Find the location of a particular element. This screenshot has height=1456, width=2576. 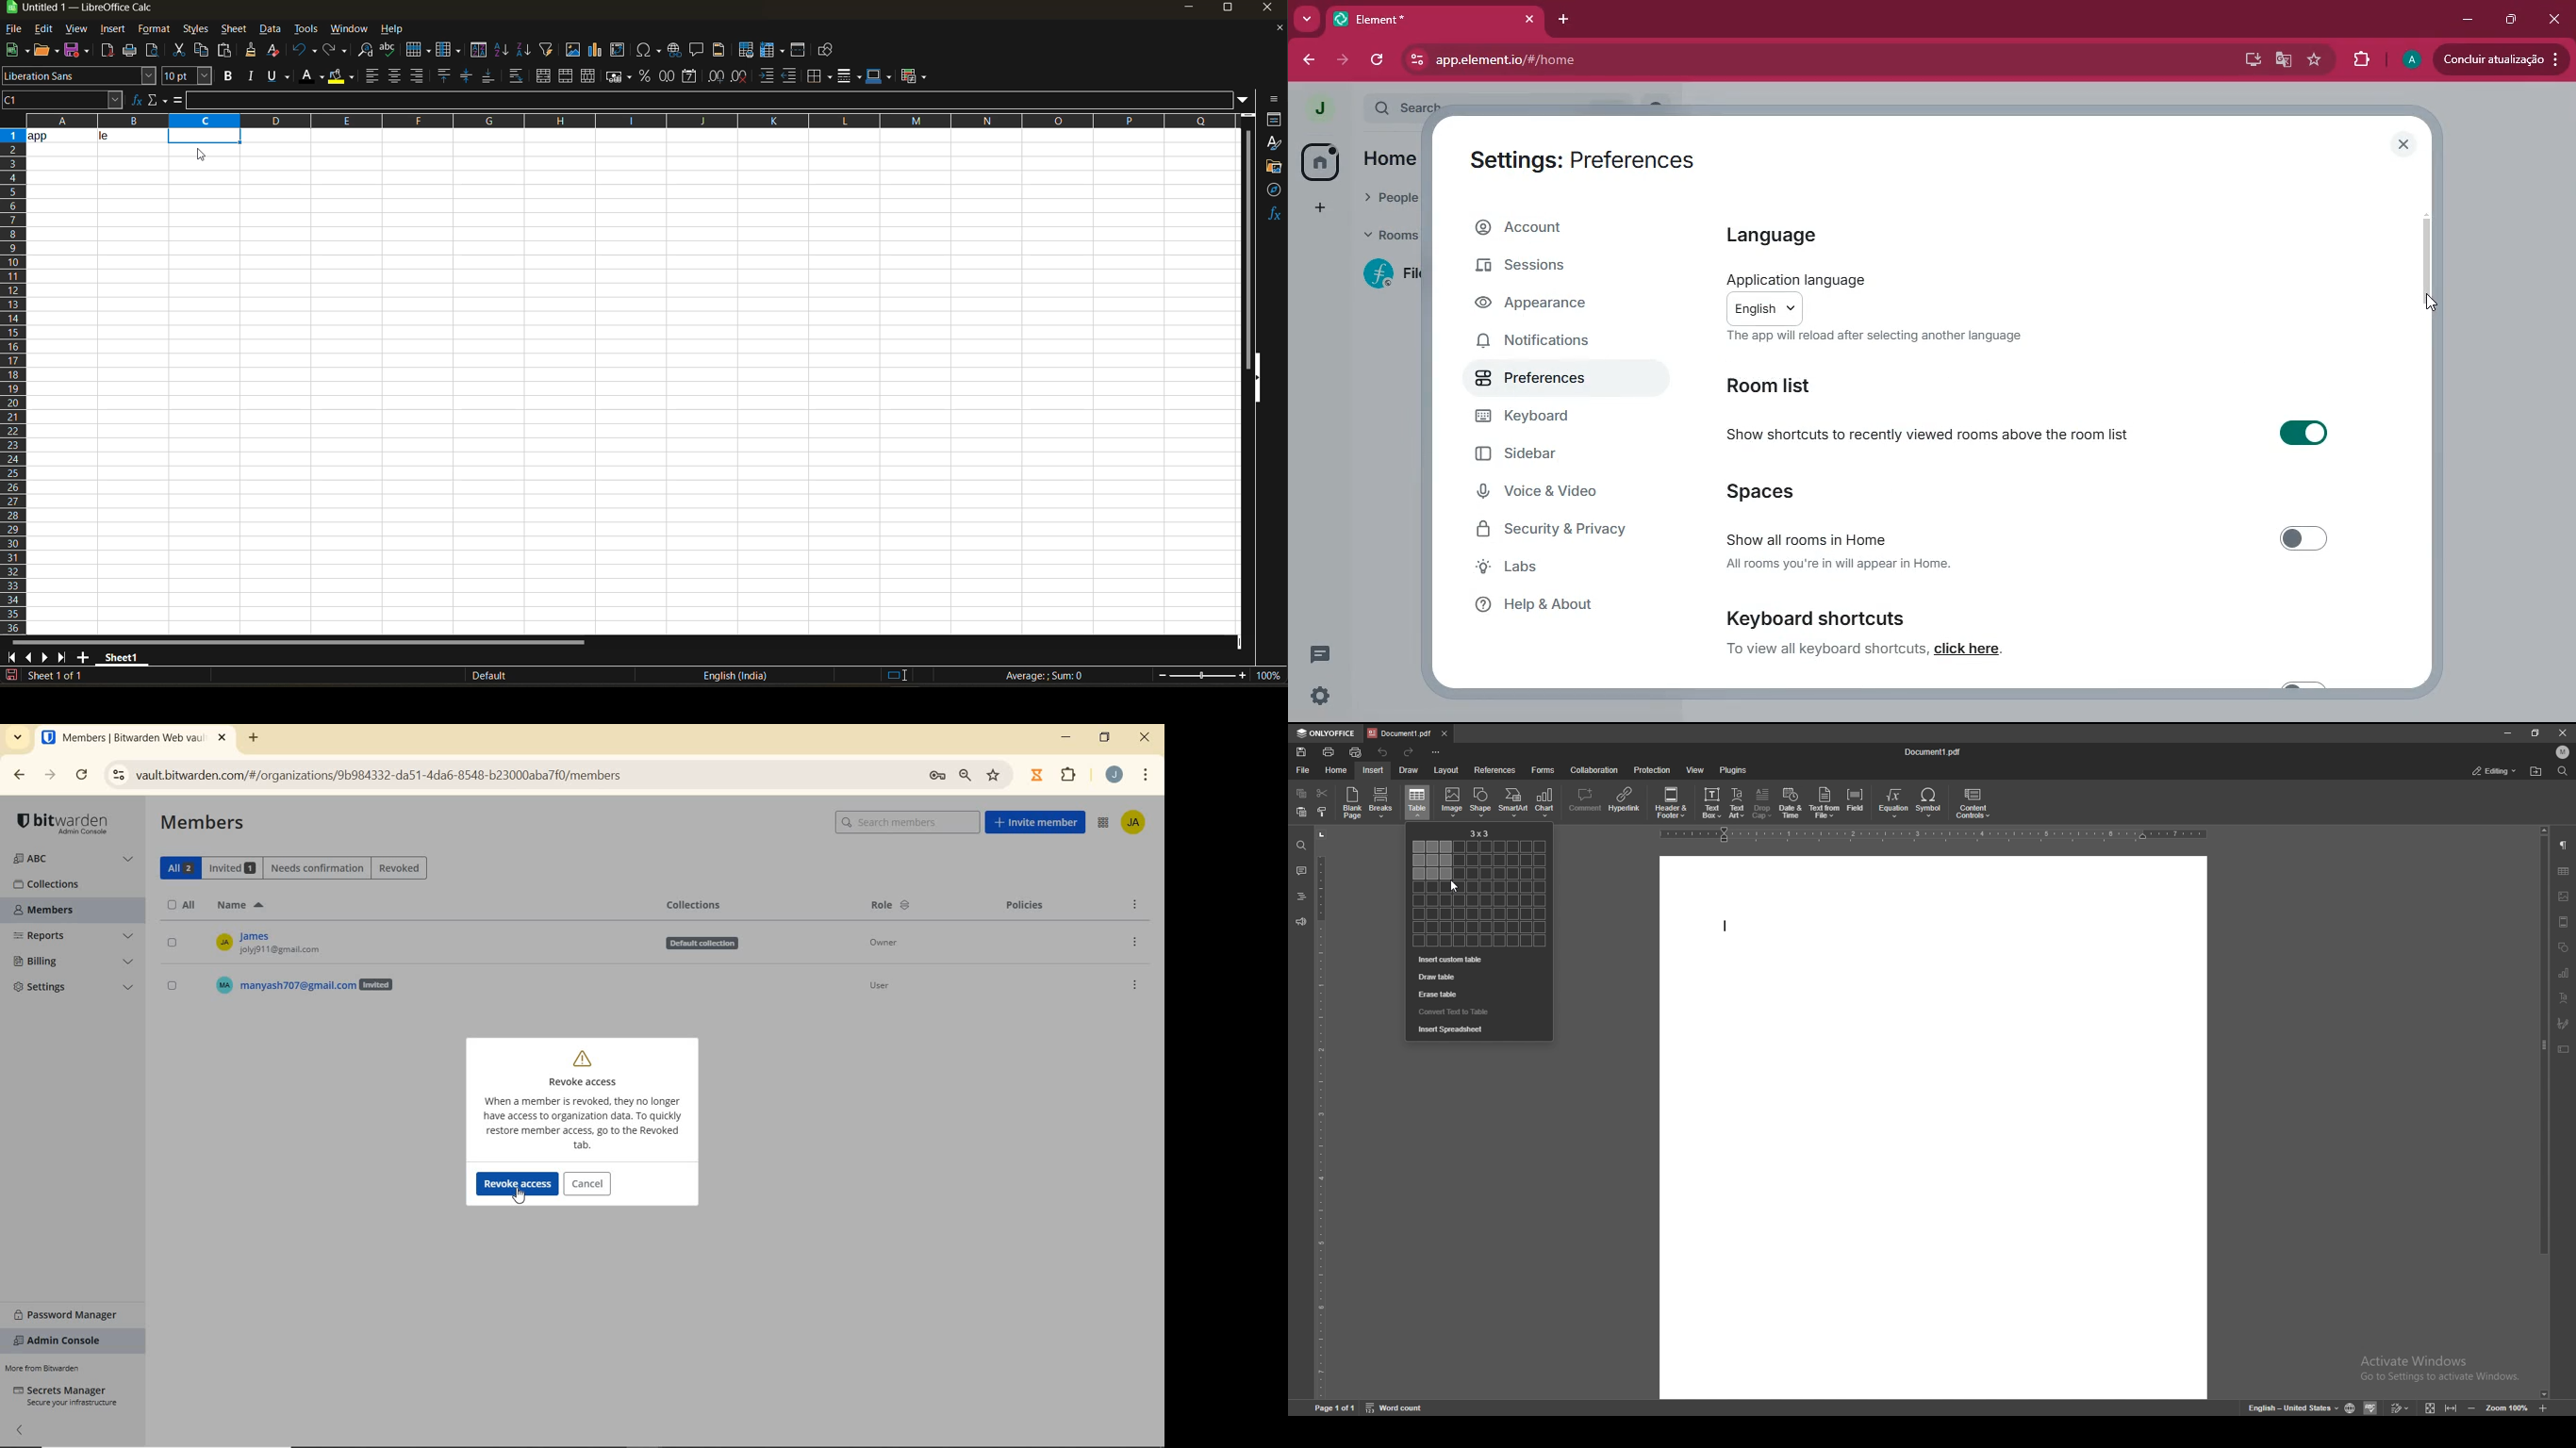

close is located at coordinates (2553, 16).